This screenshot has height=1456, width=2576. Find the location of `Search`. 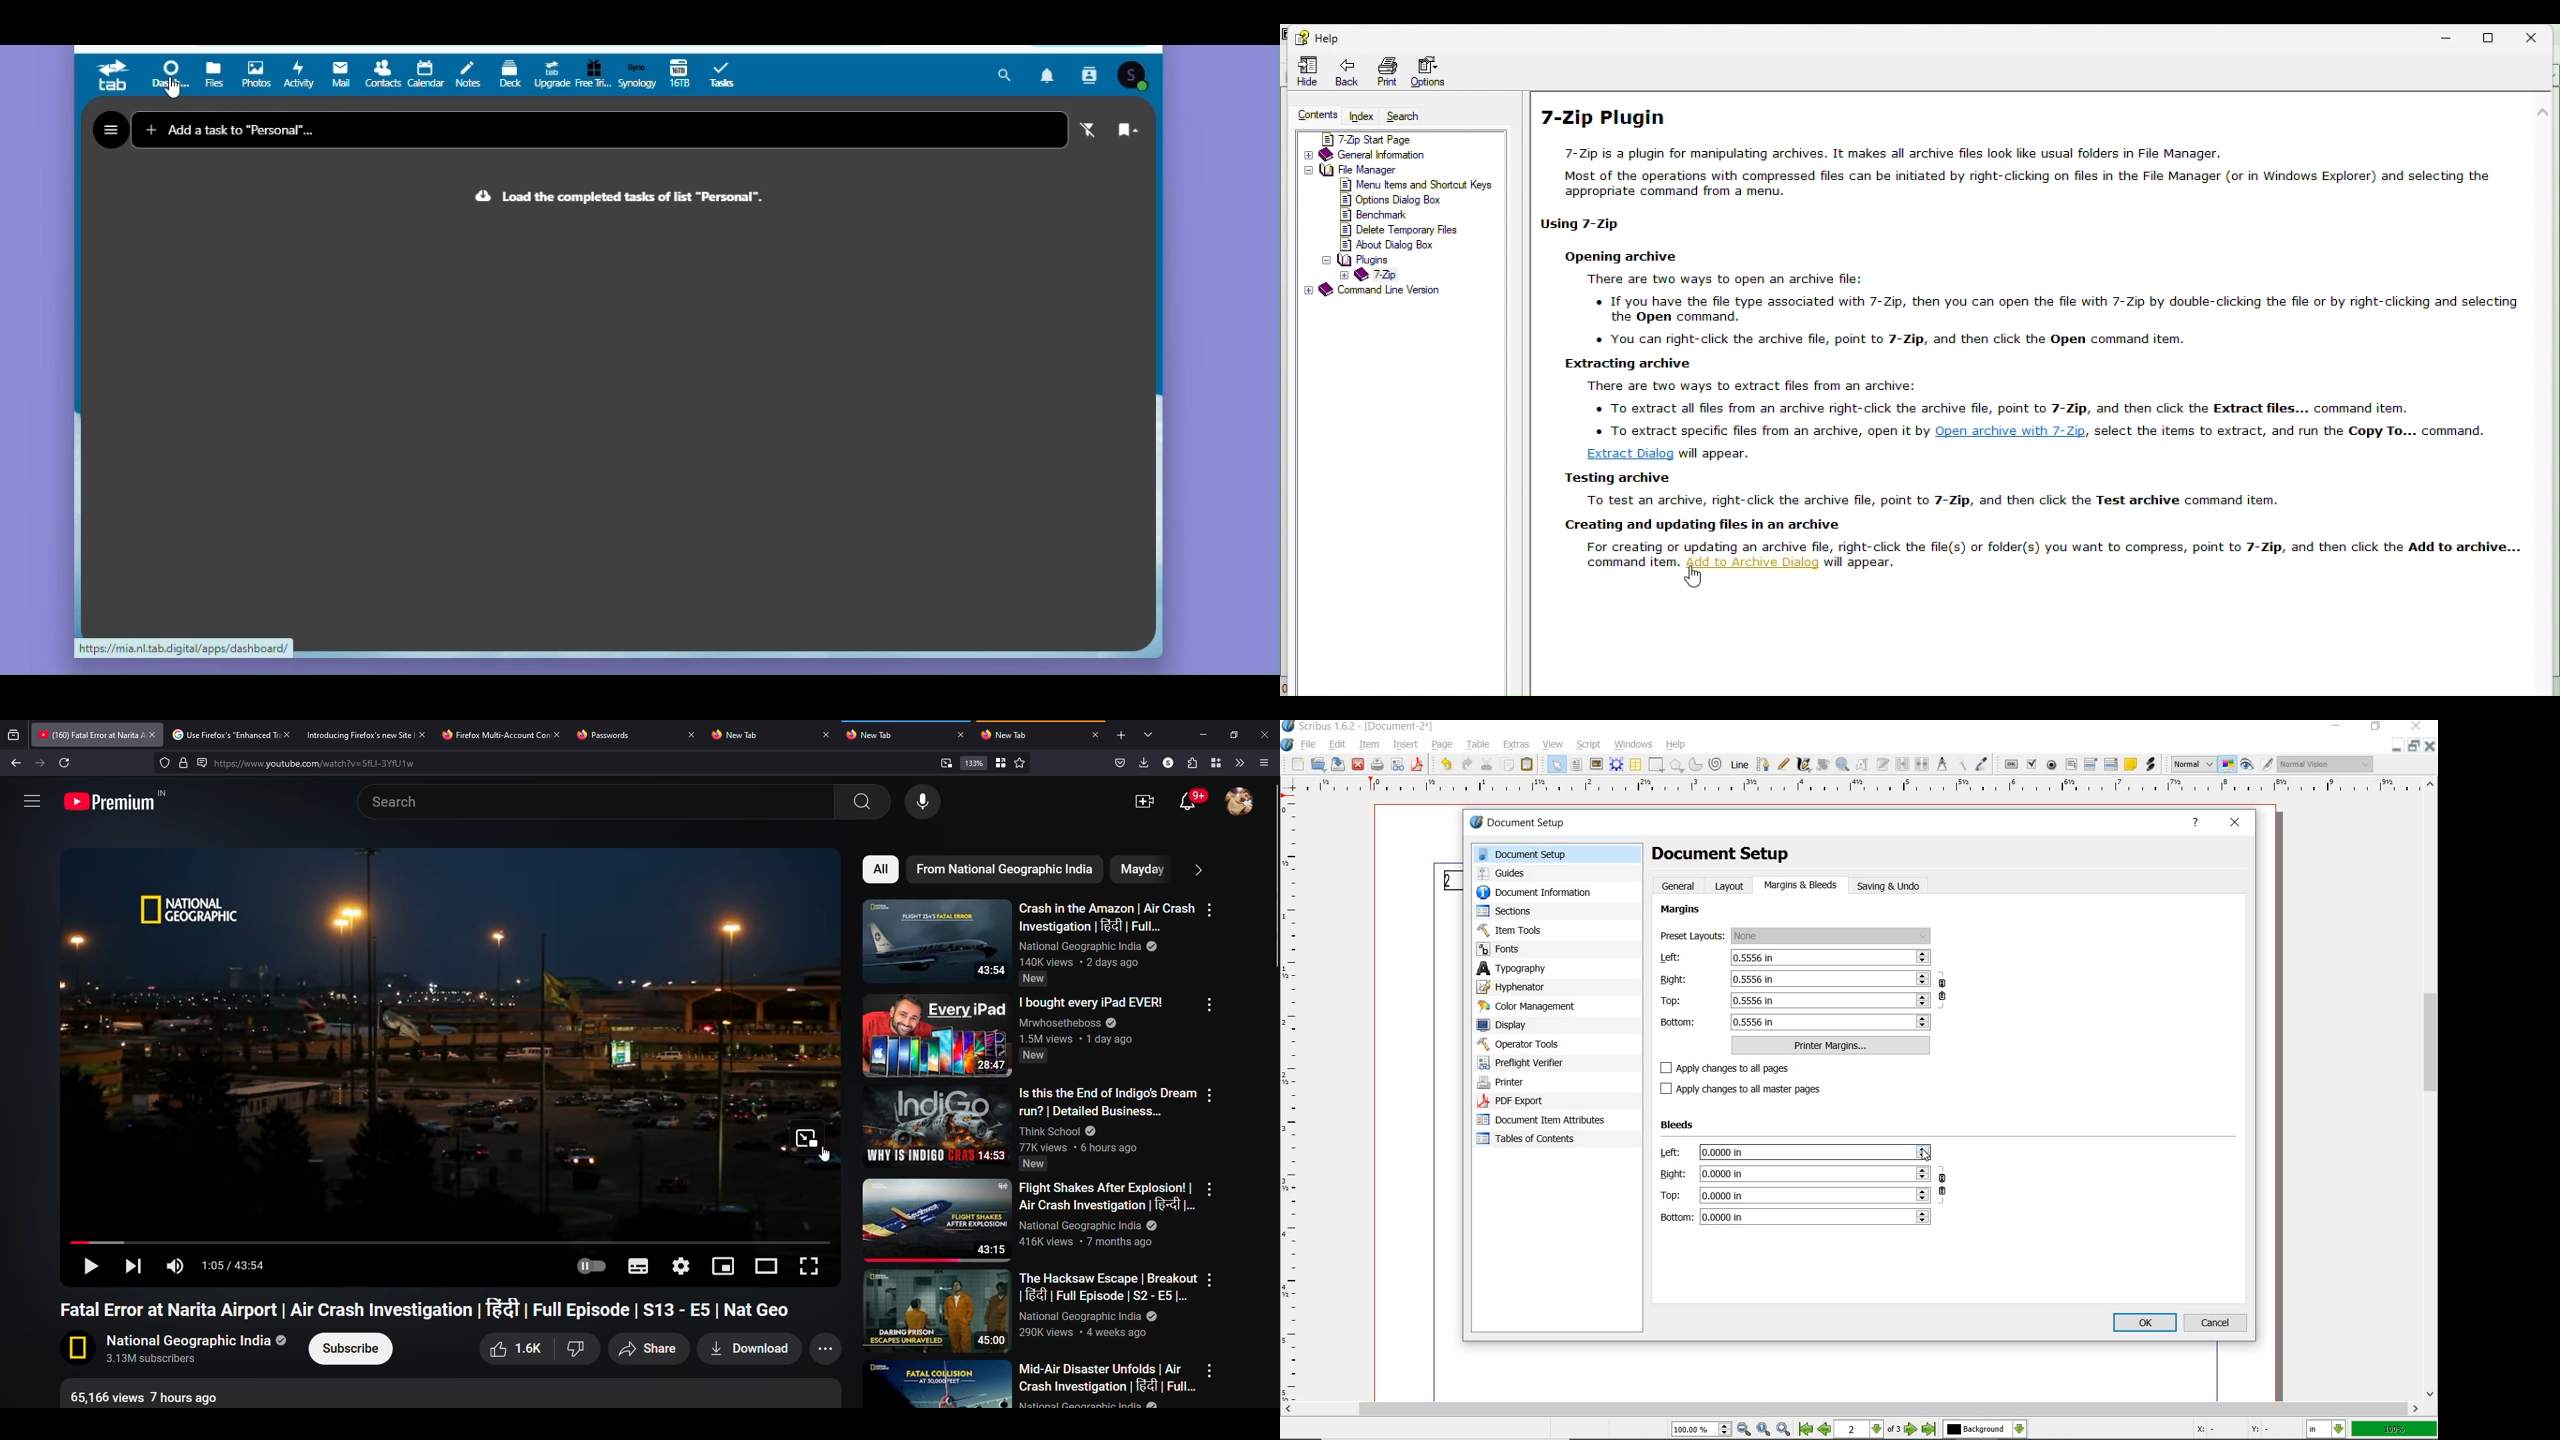

Search is located at coordinates (1006, 76).